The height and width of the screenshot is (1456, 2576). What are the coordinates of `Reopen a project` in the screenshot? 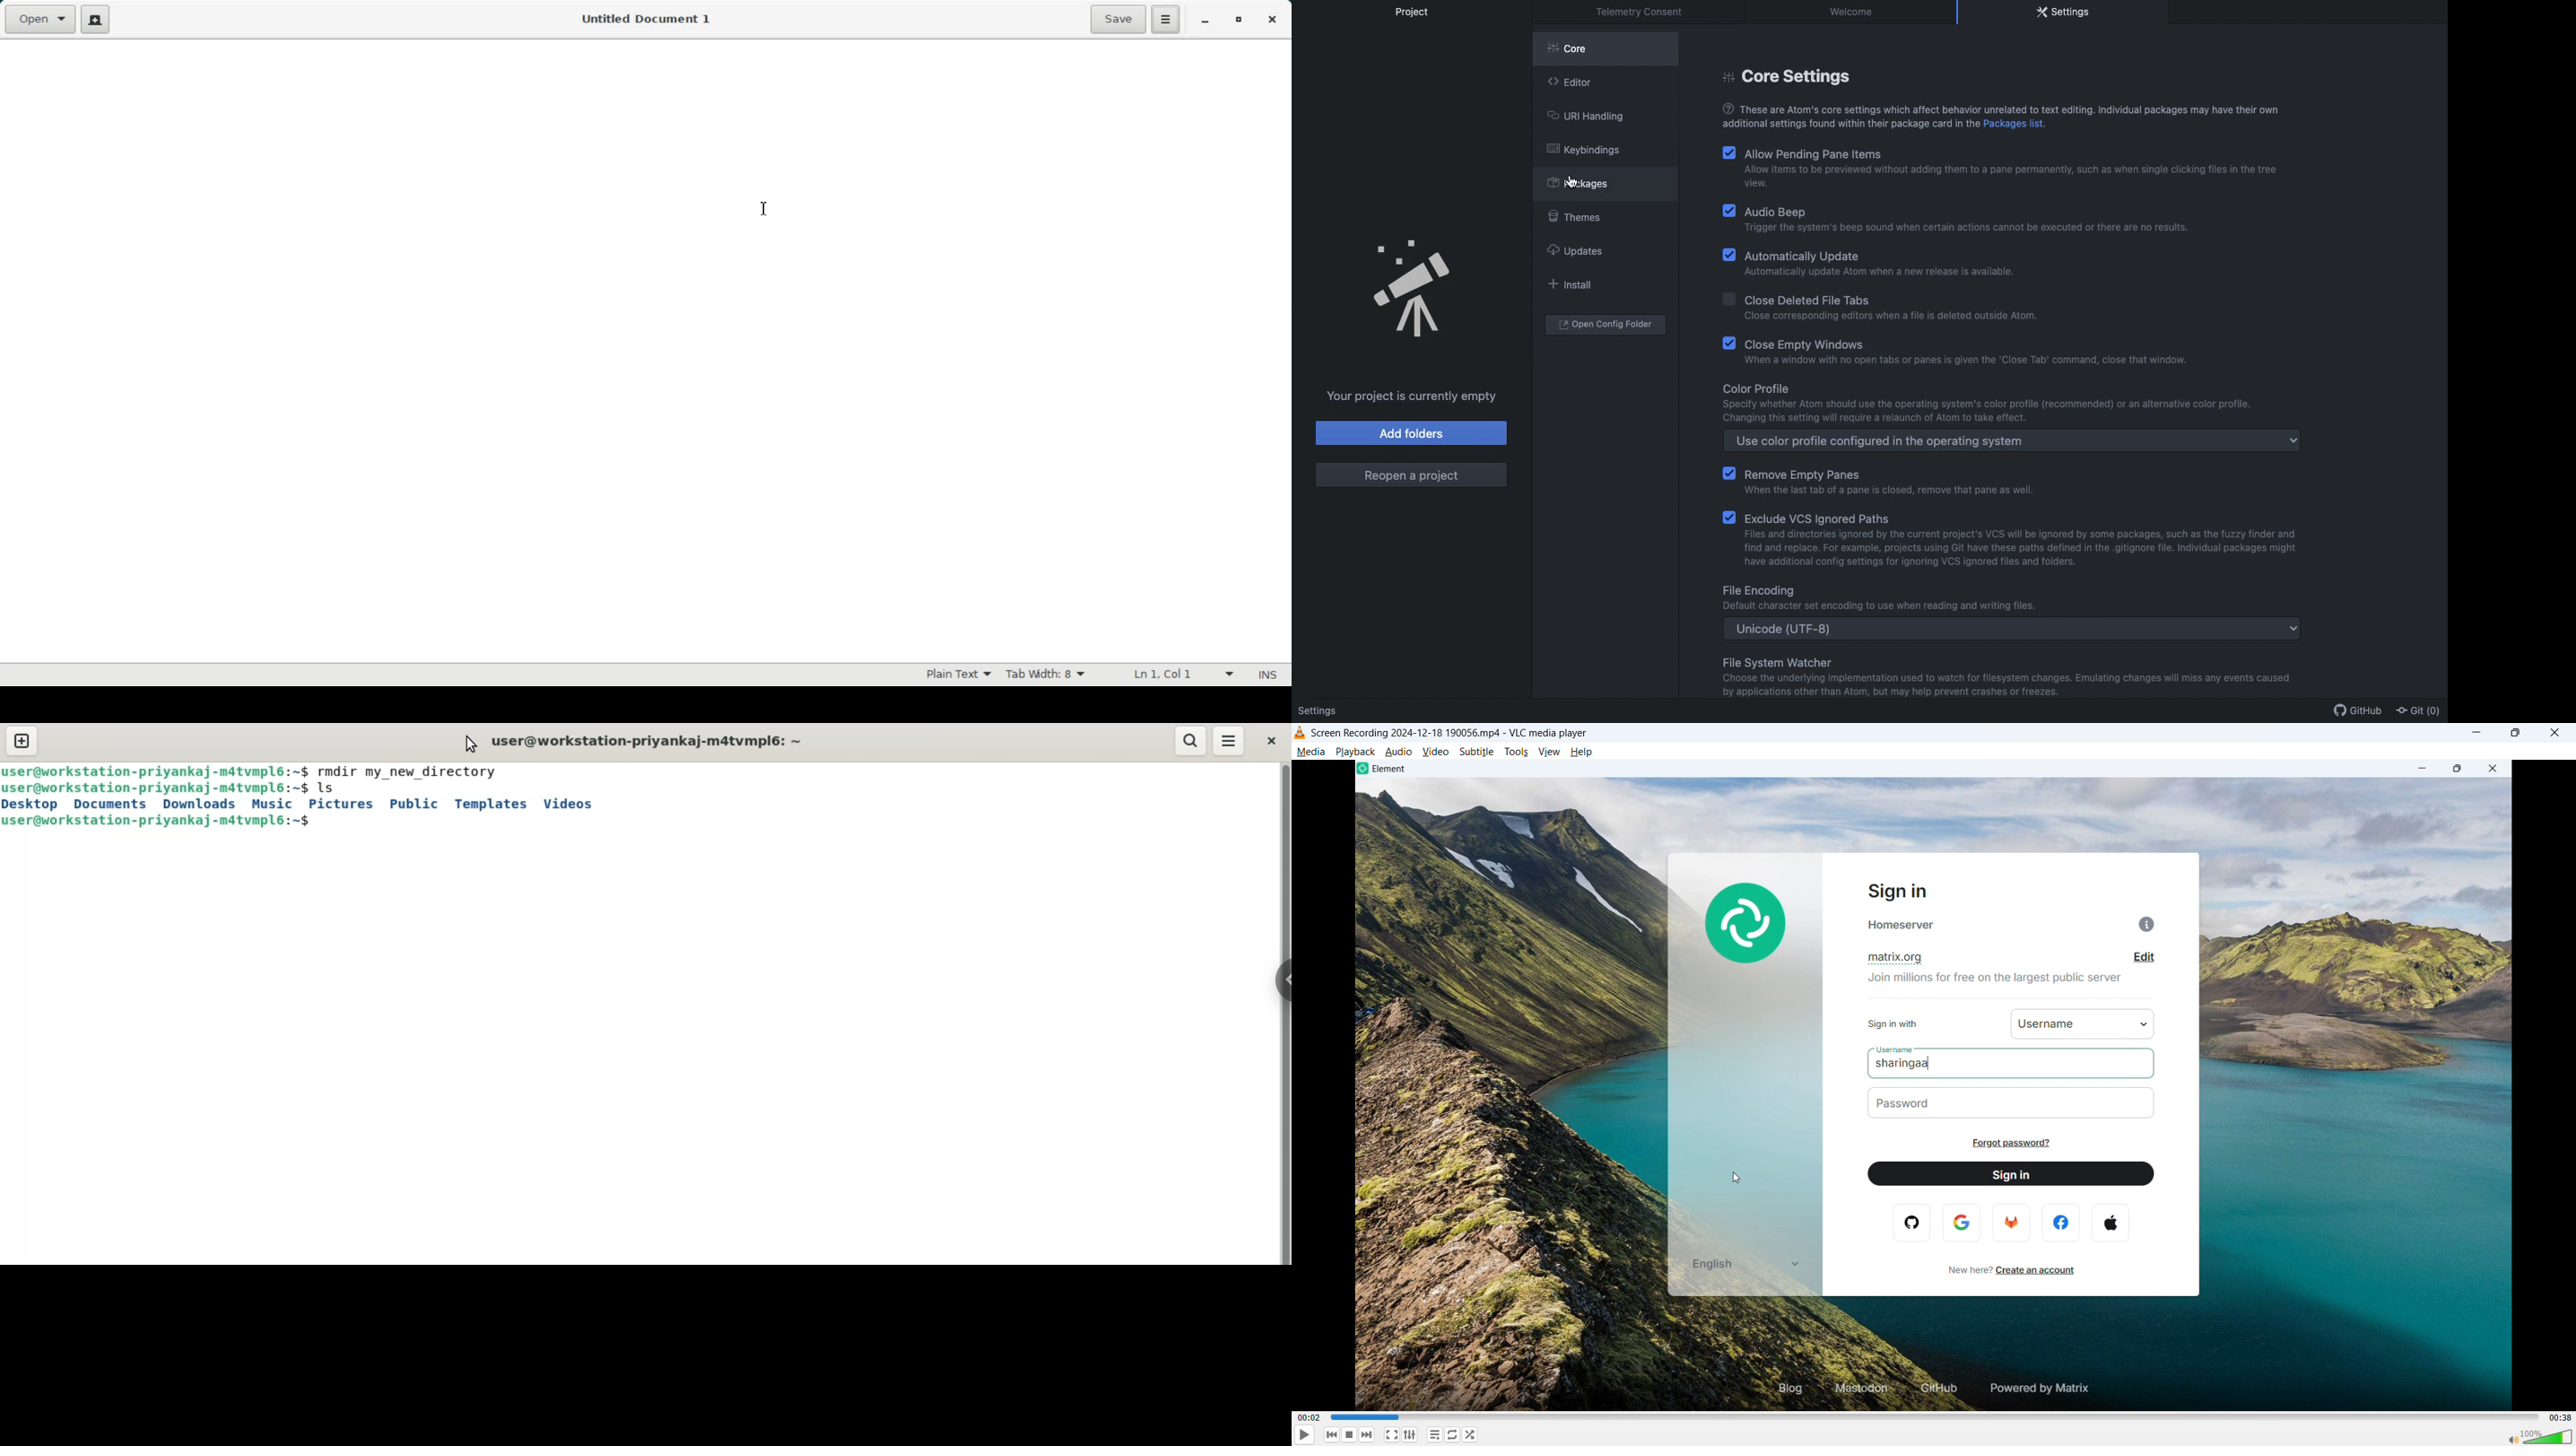 It's located at (1410, 476).